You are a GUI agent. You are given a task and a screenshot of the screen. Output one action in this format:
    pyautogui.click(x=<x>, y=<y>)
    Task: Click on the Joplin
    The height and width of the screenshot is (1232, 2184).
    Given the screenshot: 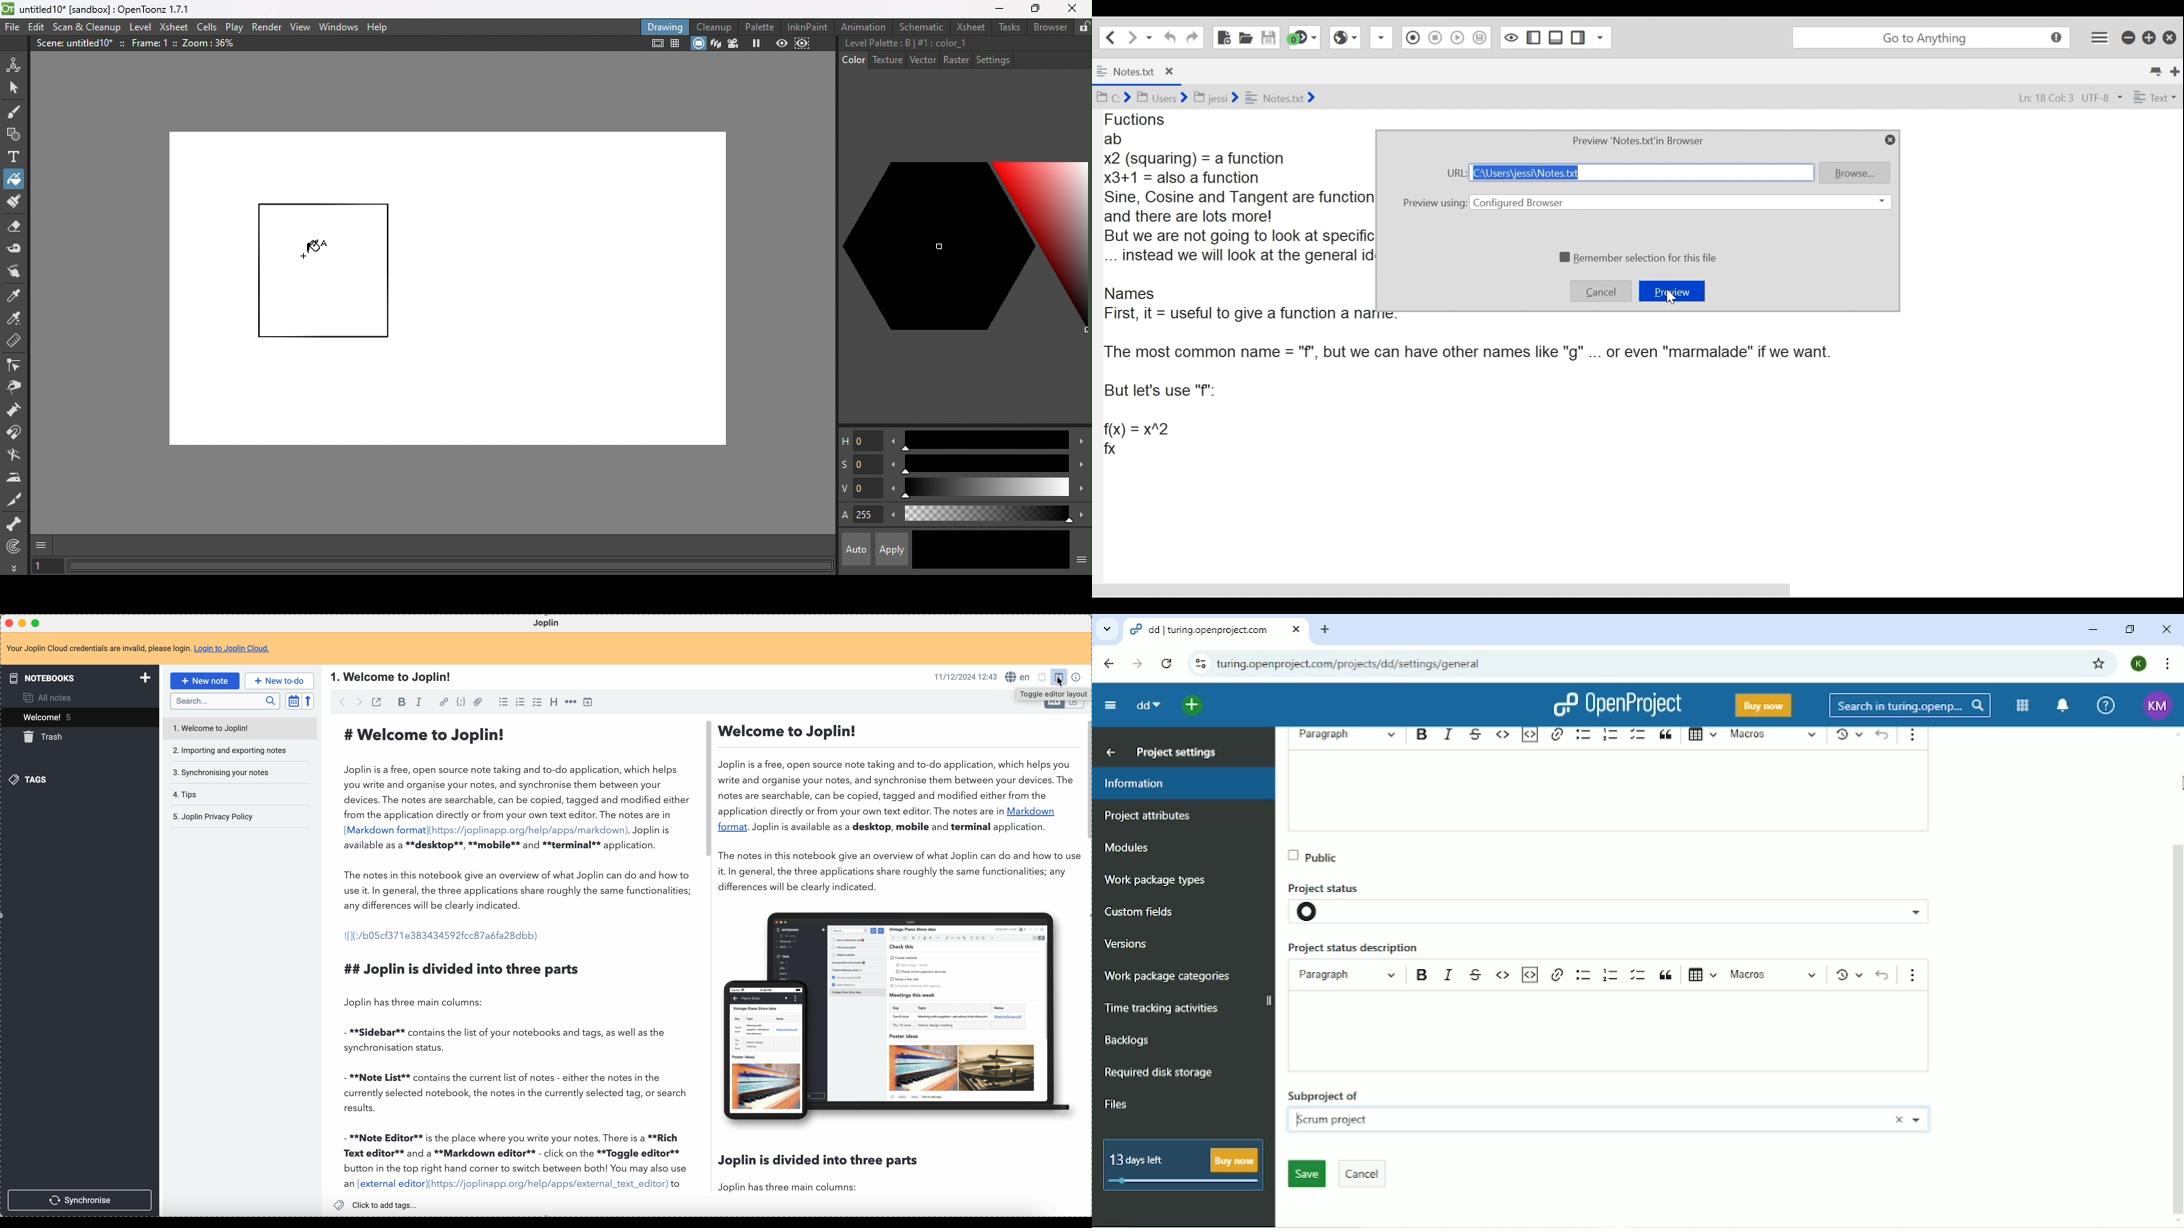 What is the action you would take?
    pyautogui.click(x=547, y=622)
    